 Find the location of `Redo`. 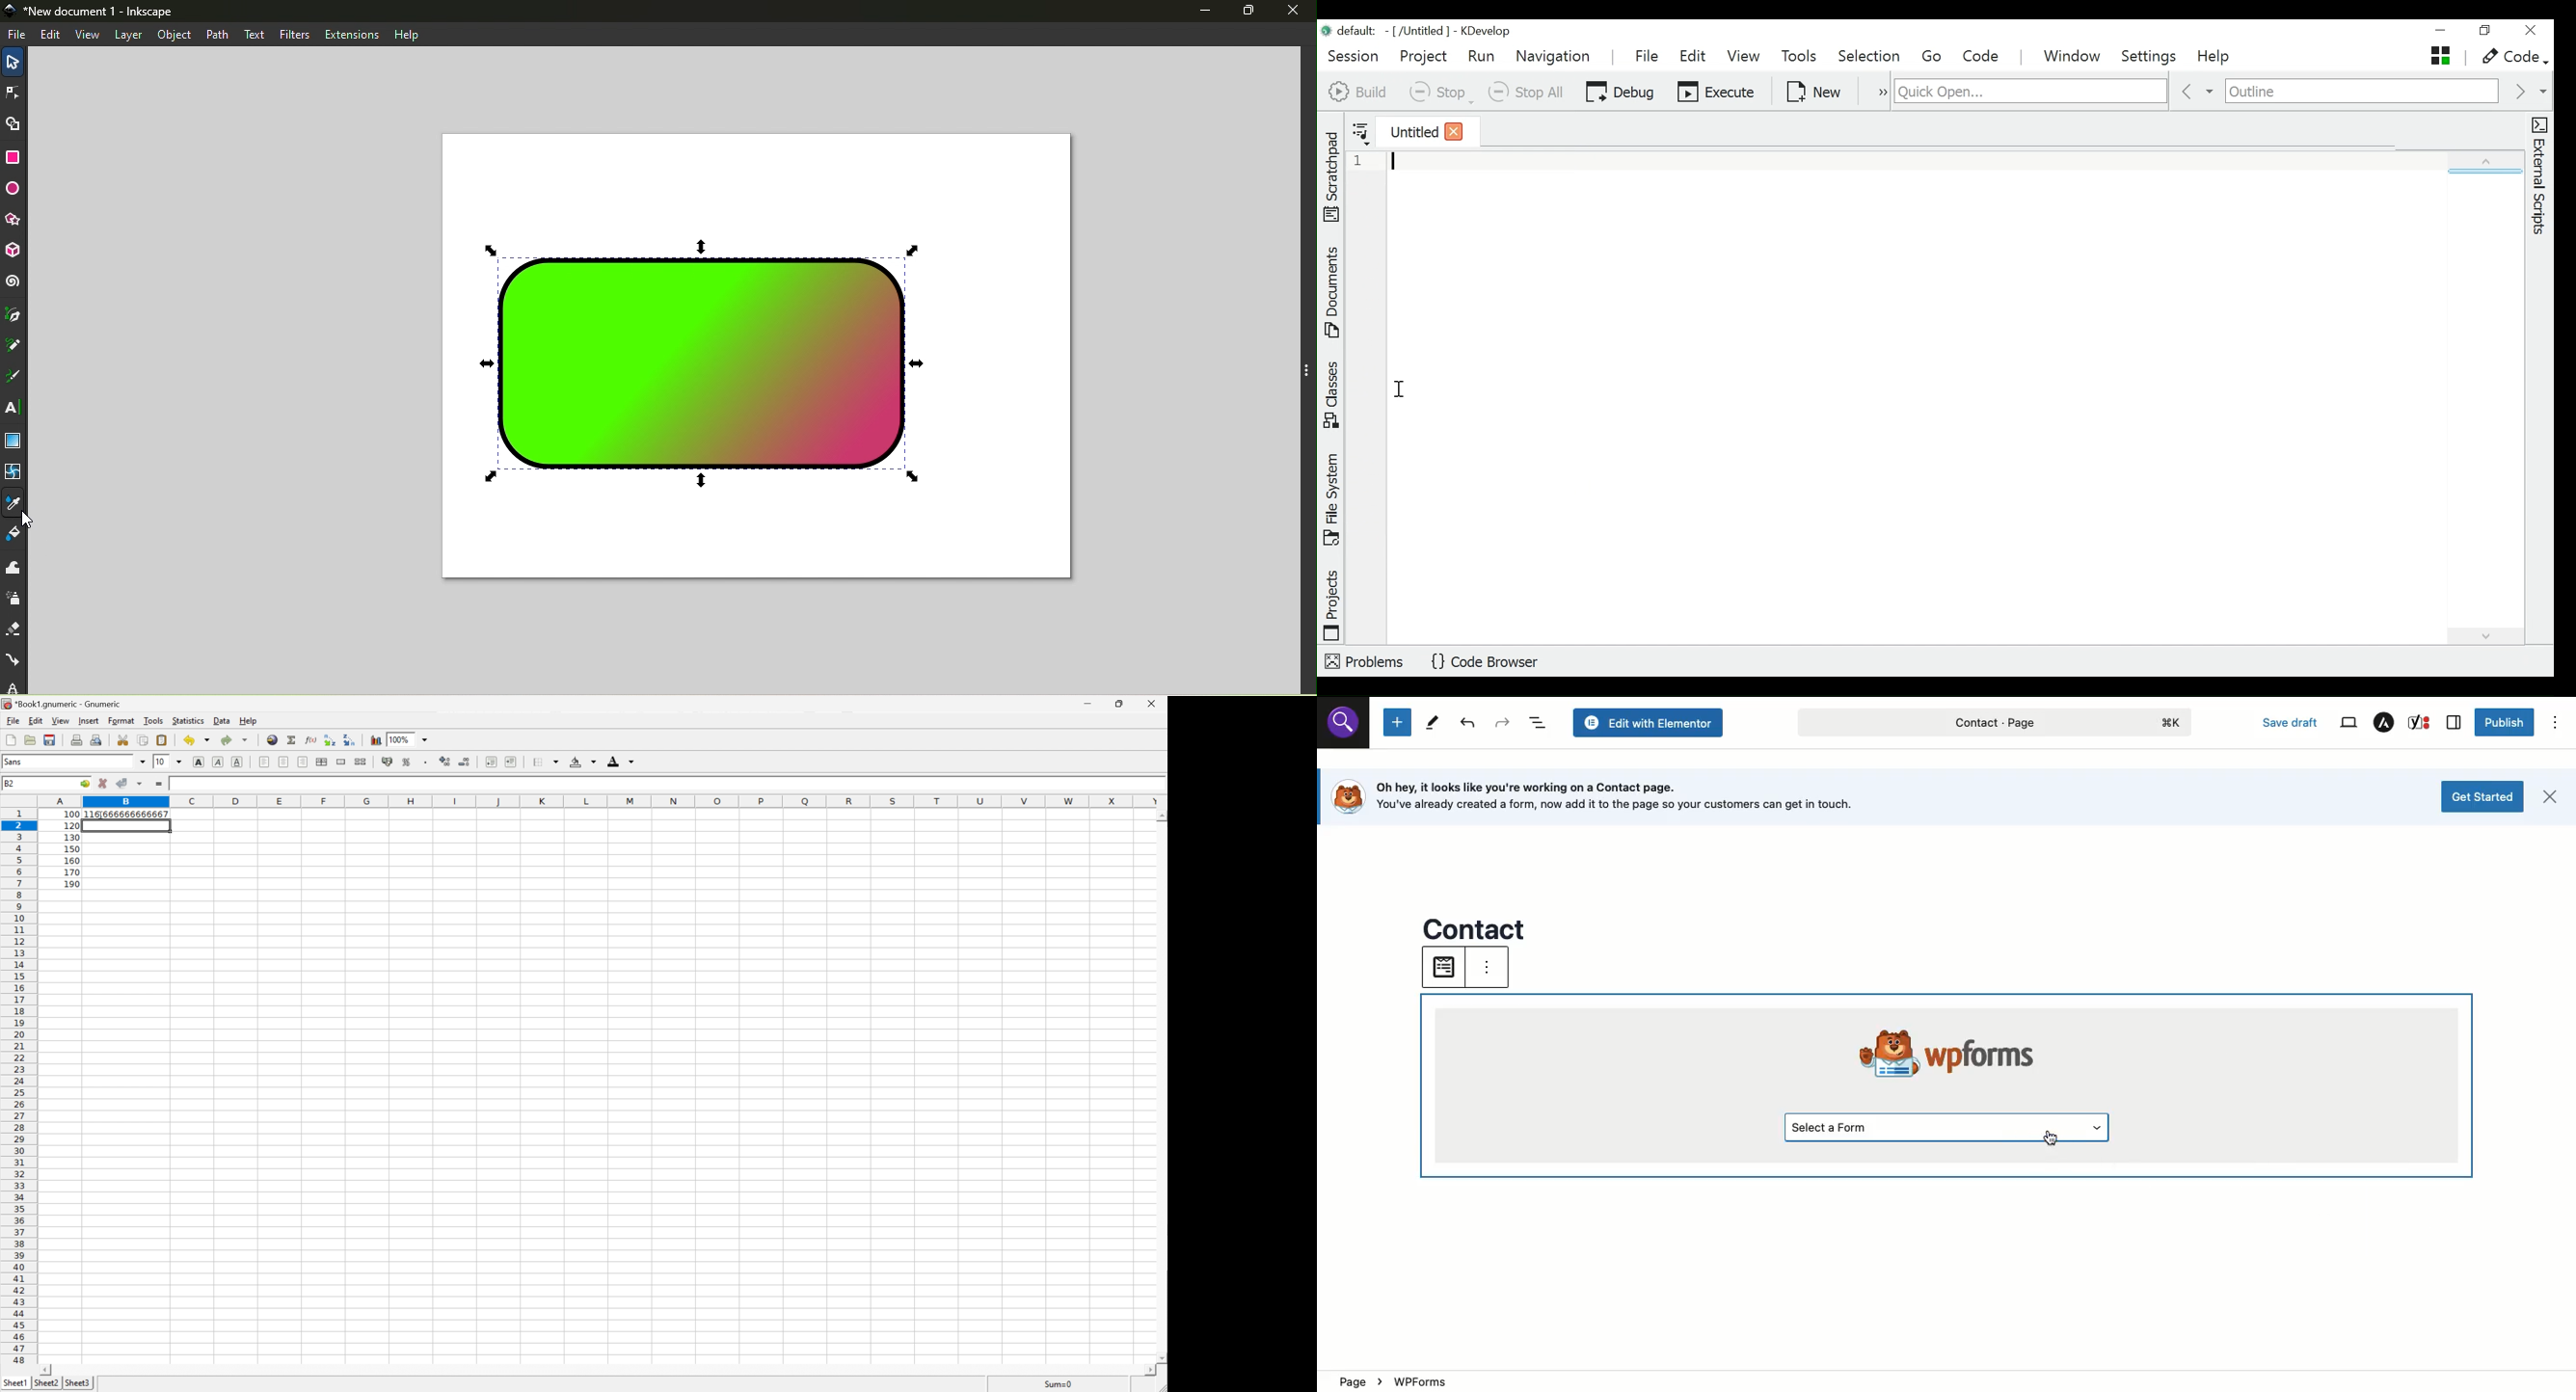

Redo is located at coordinates (232, 740).